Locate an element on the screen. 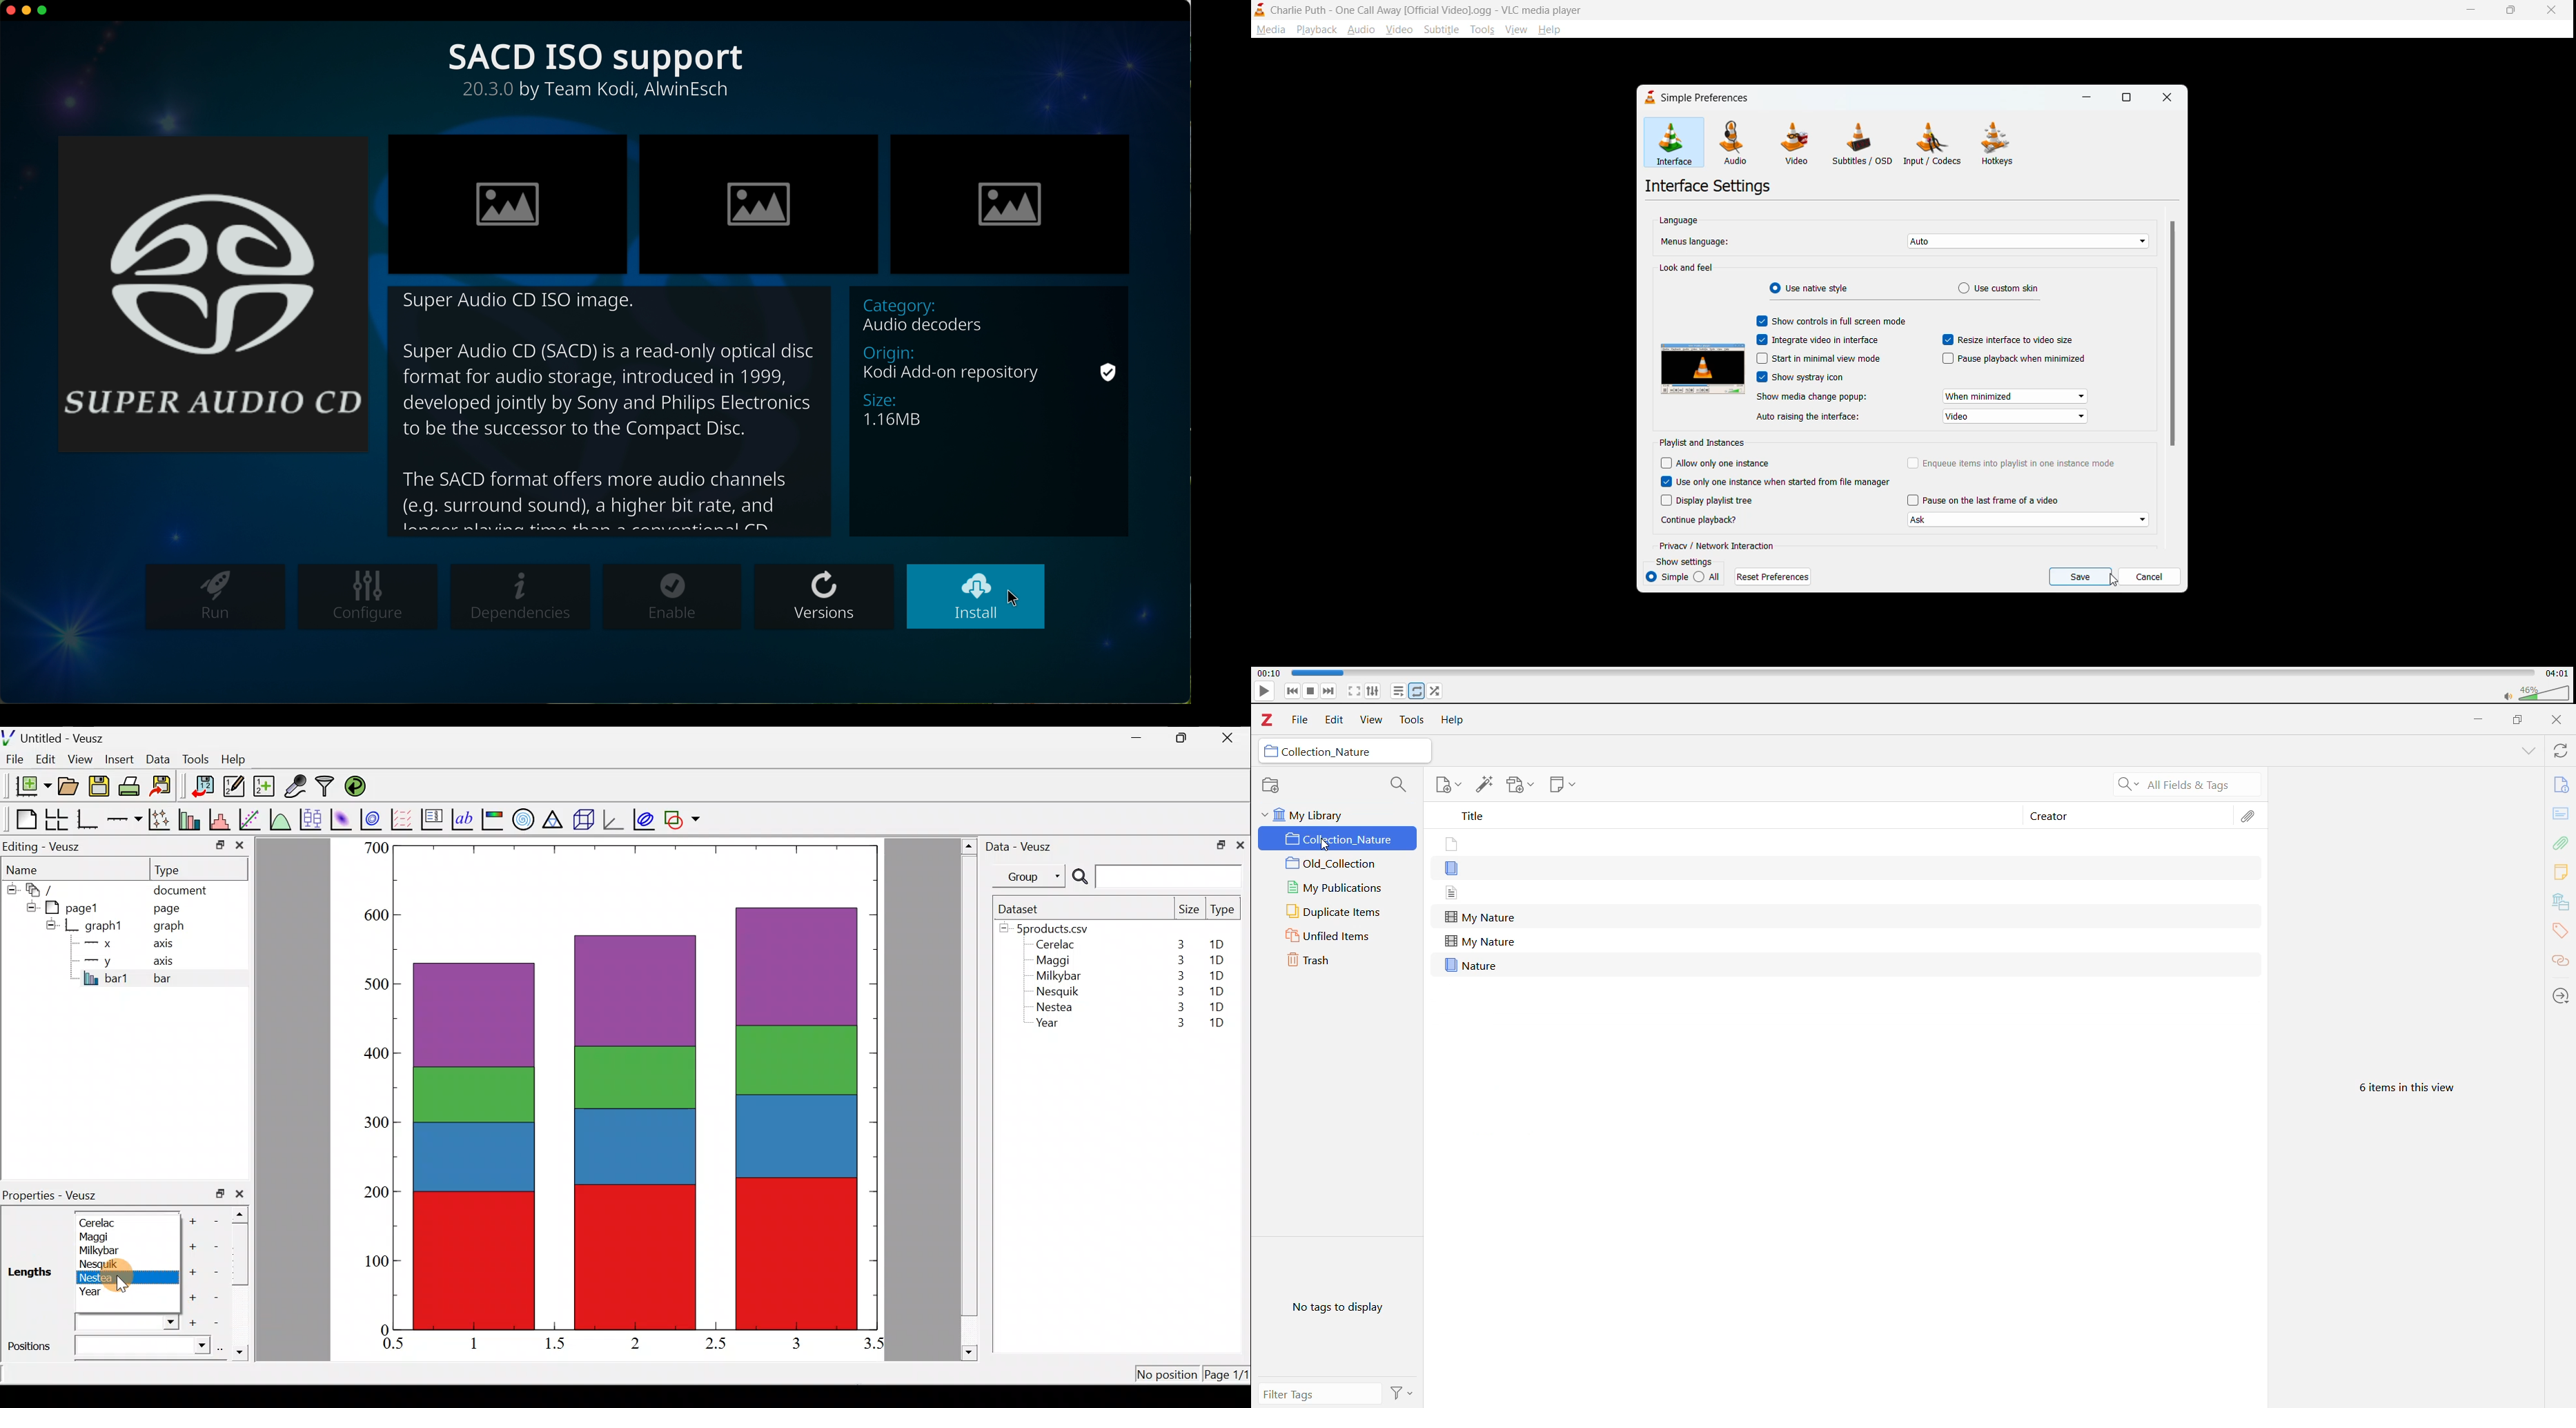 The width and height of the screenshot is (2576, 1428). privacy/network interaction is located at coordinates (1718, 546).